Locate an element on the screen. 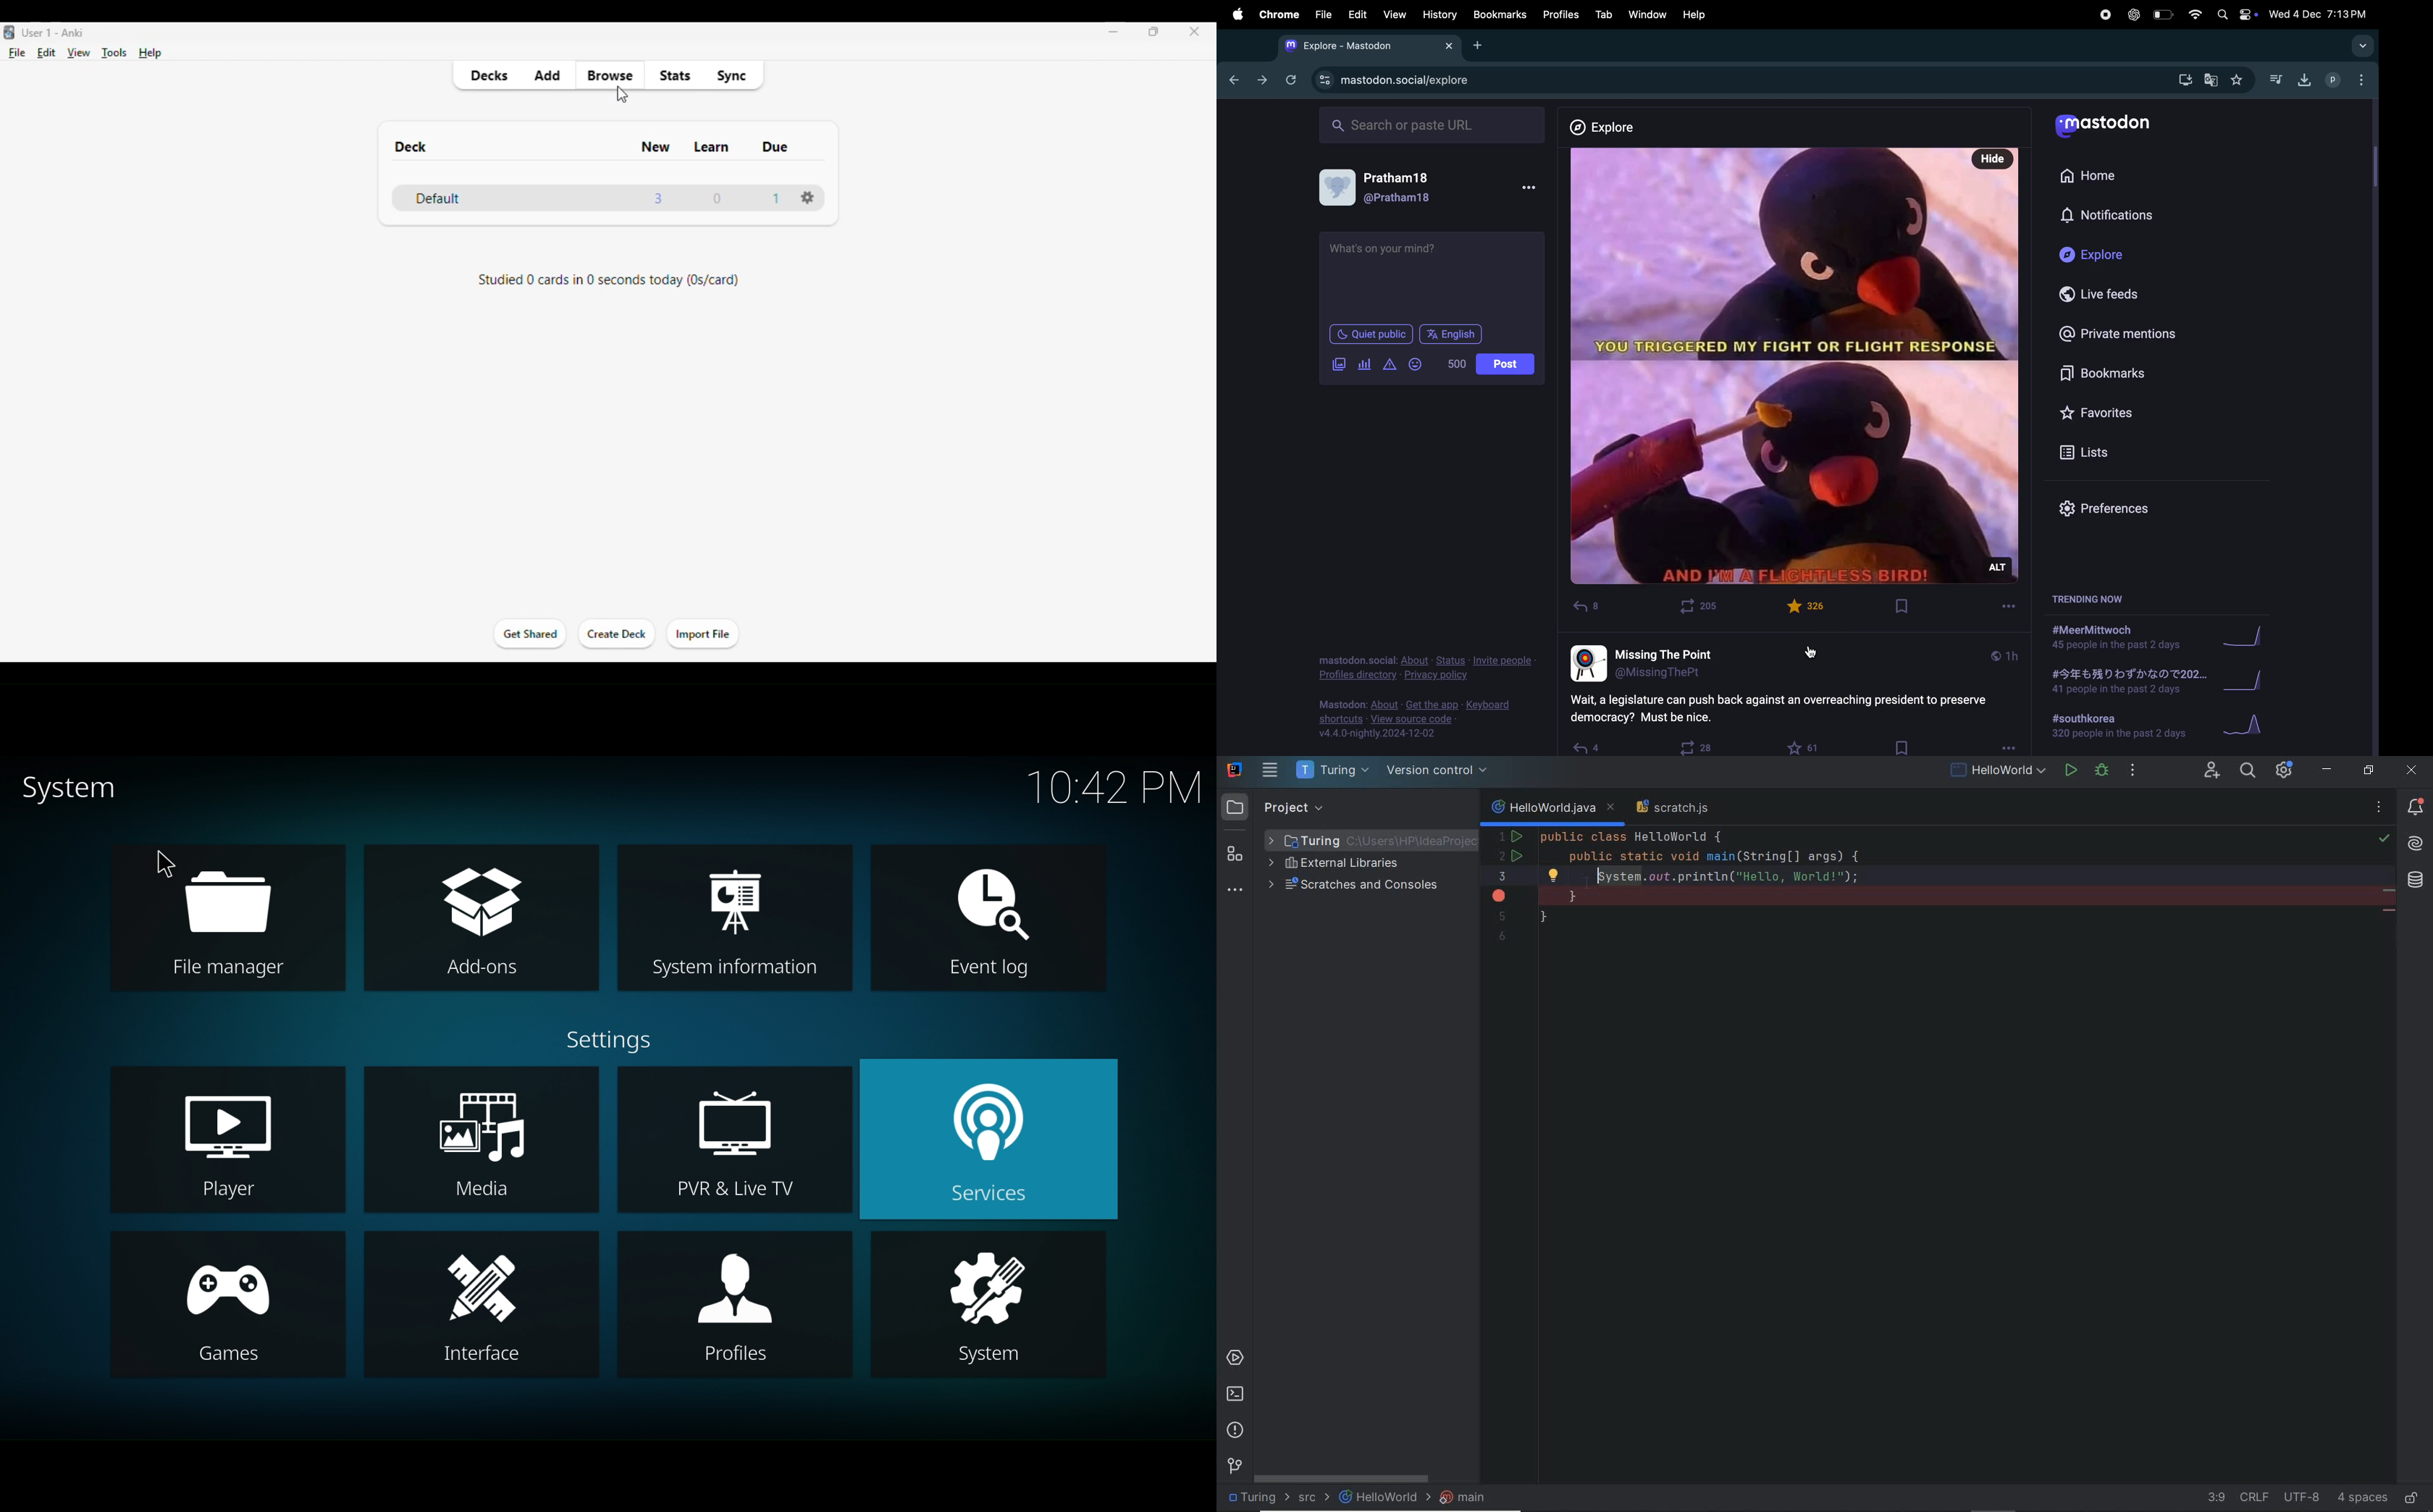 This screenshot has width=2436, height=1512. game is located at coordinates (224, 1304).